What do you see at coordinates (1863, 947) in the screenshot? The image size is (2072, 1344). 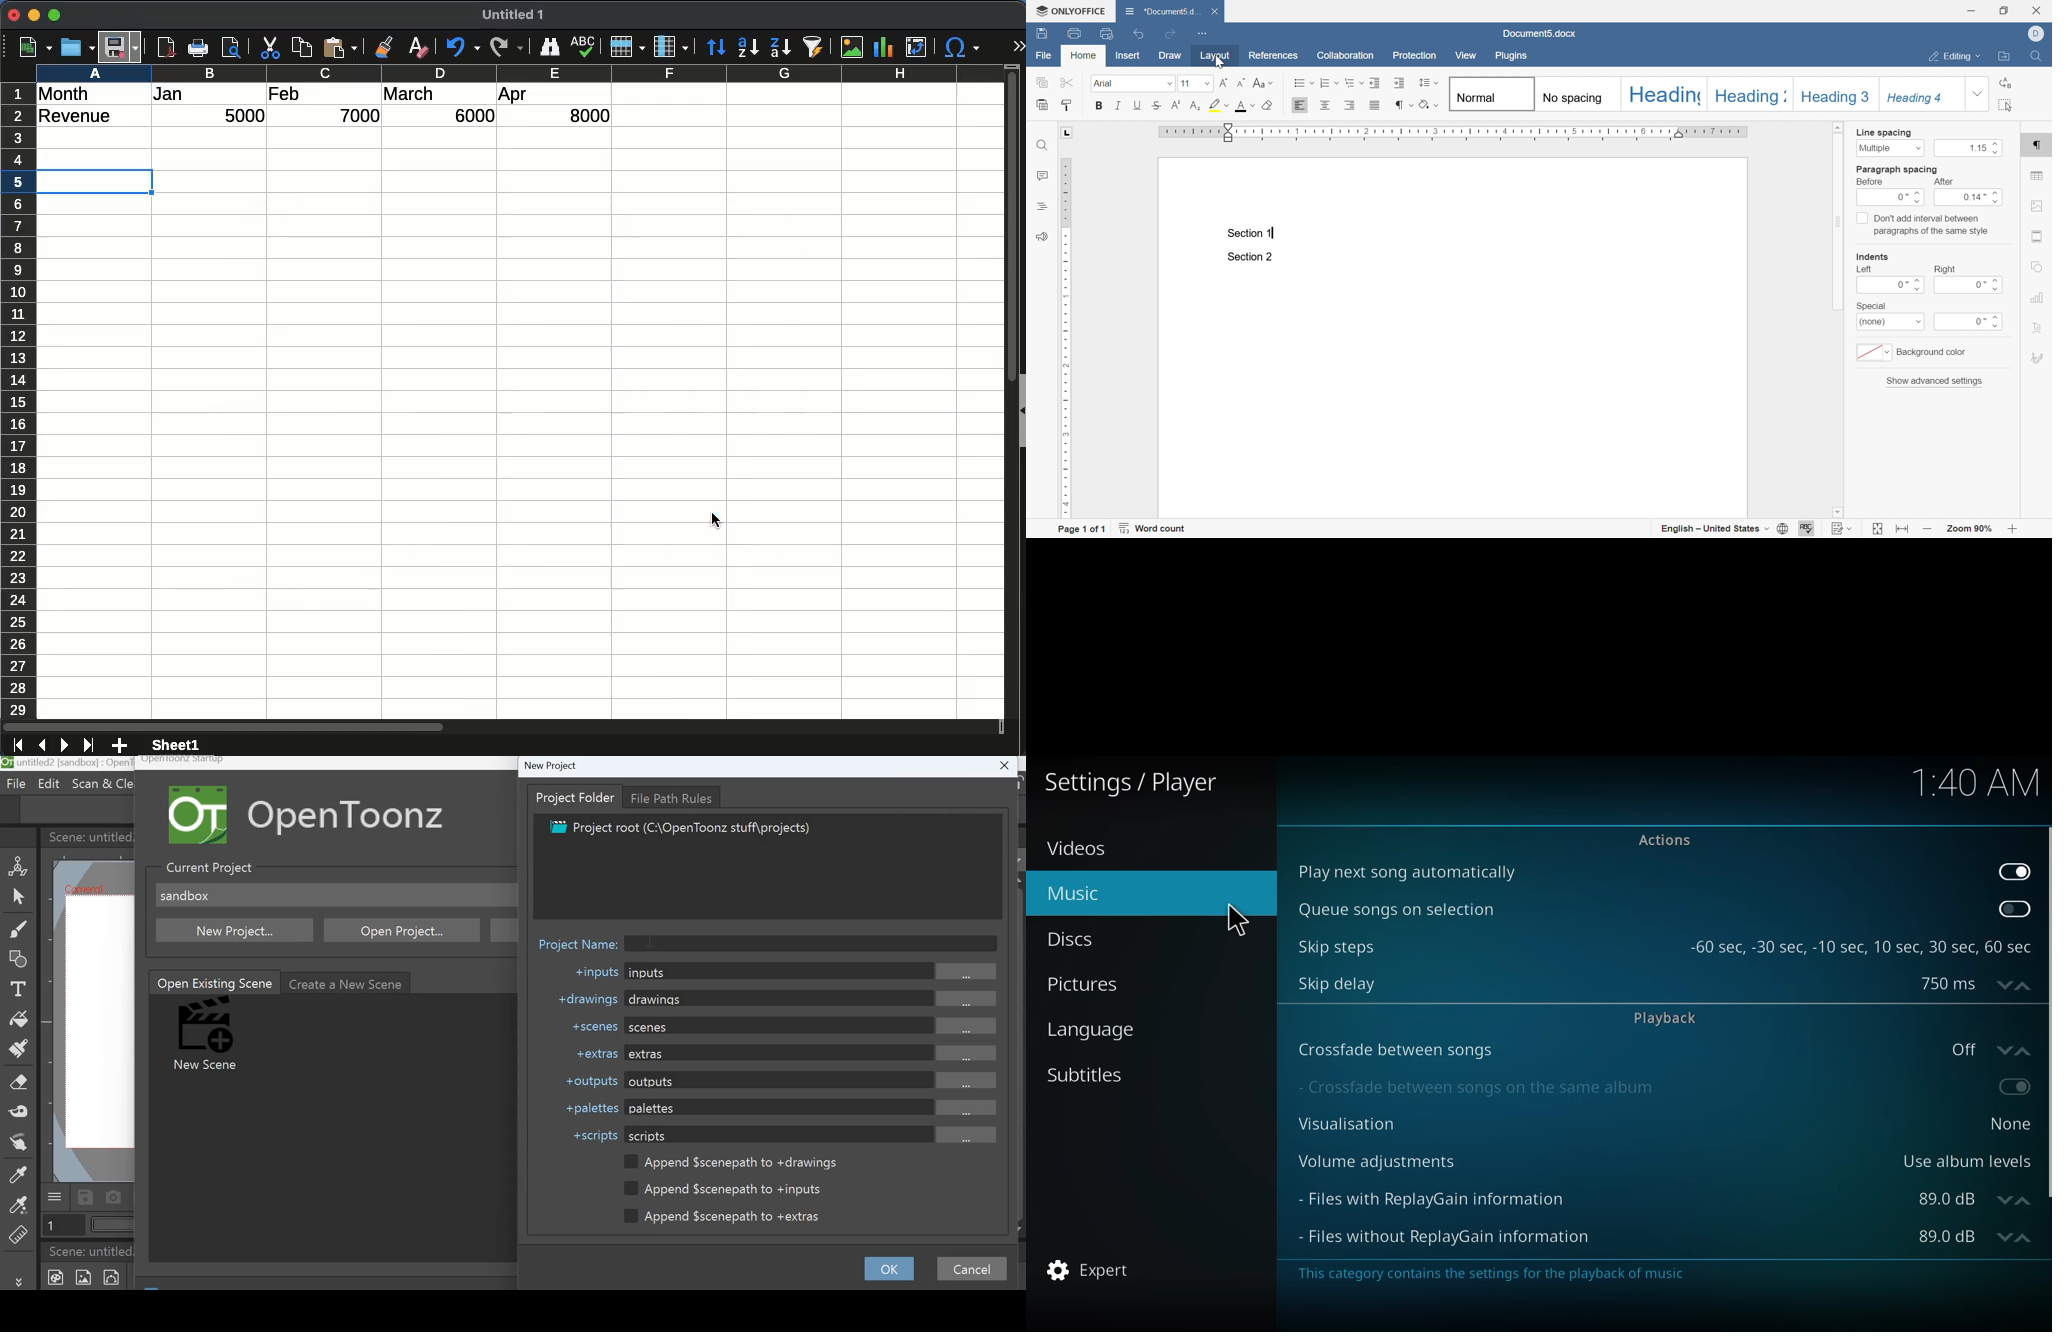 I see `steps` at bounding box center [1863, 947].